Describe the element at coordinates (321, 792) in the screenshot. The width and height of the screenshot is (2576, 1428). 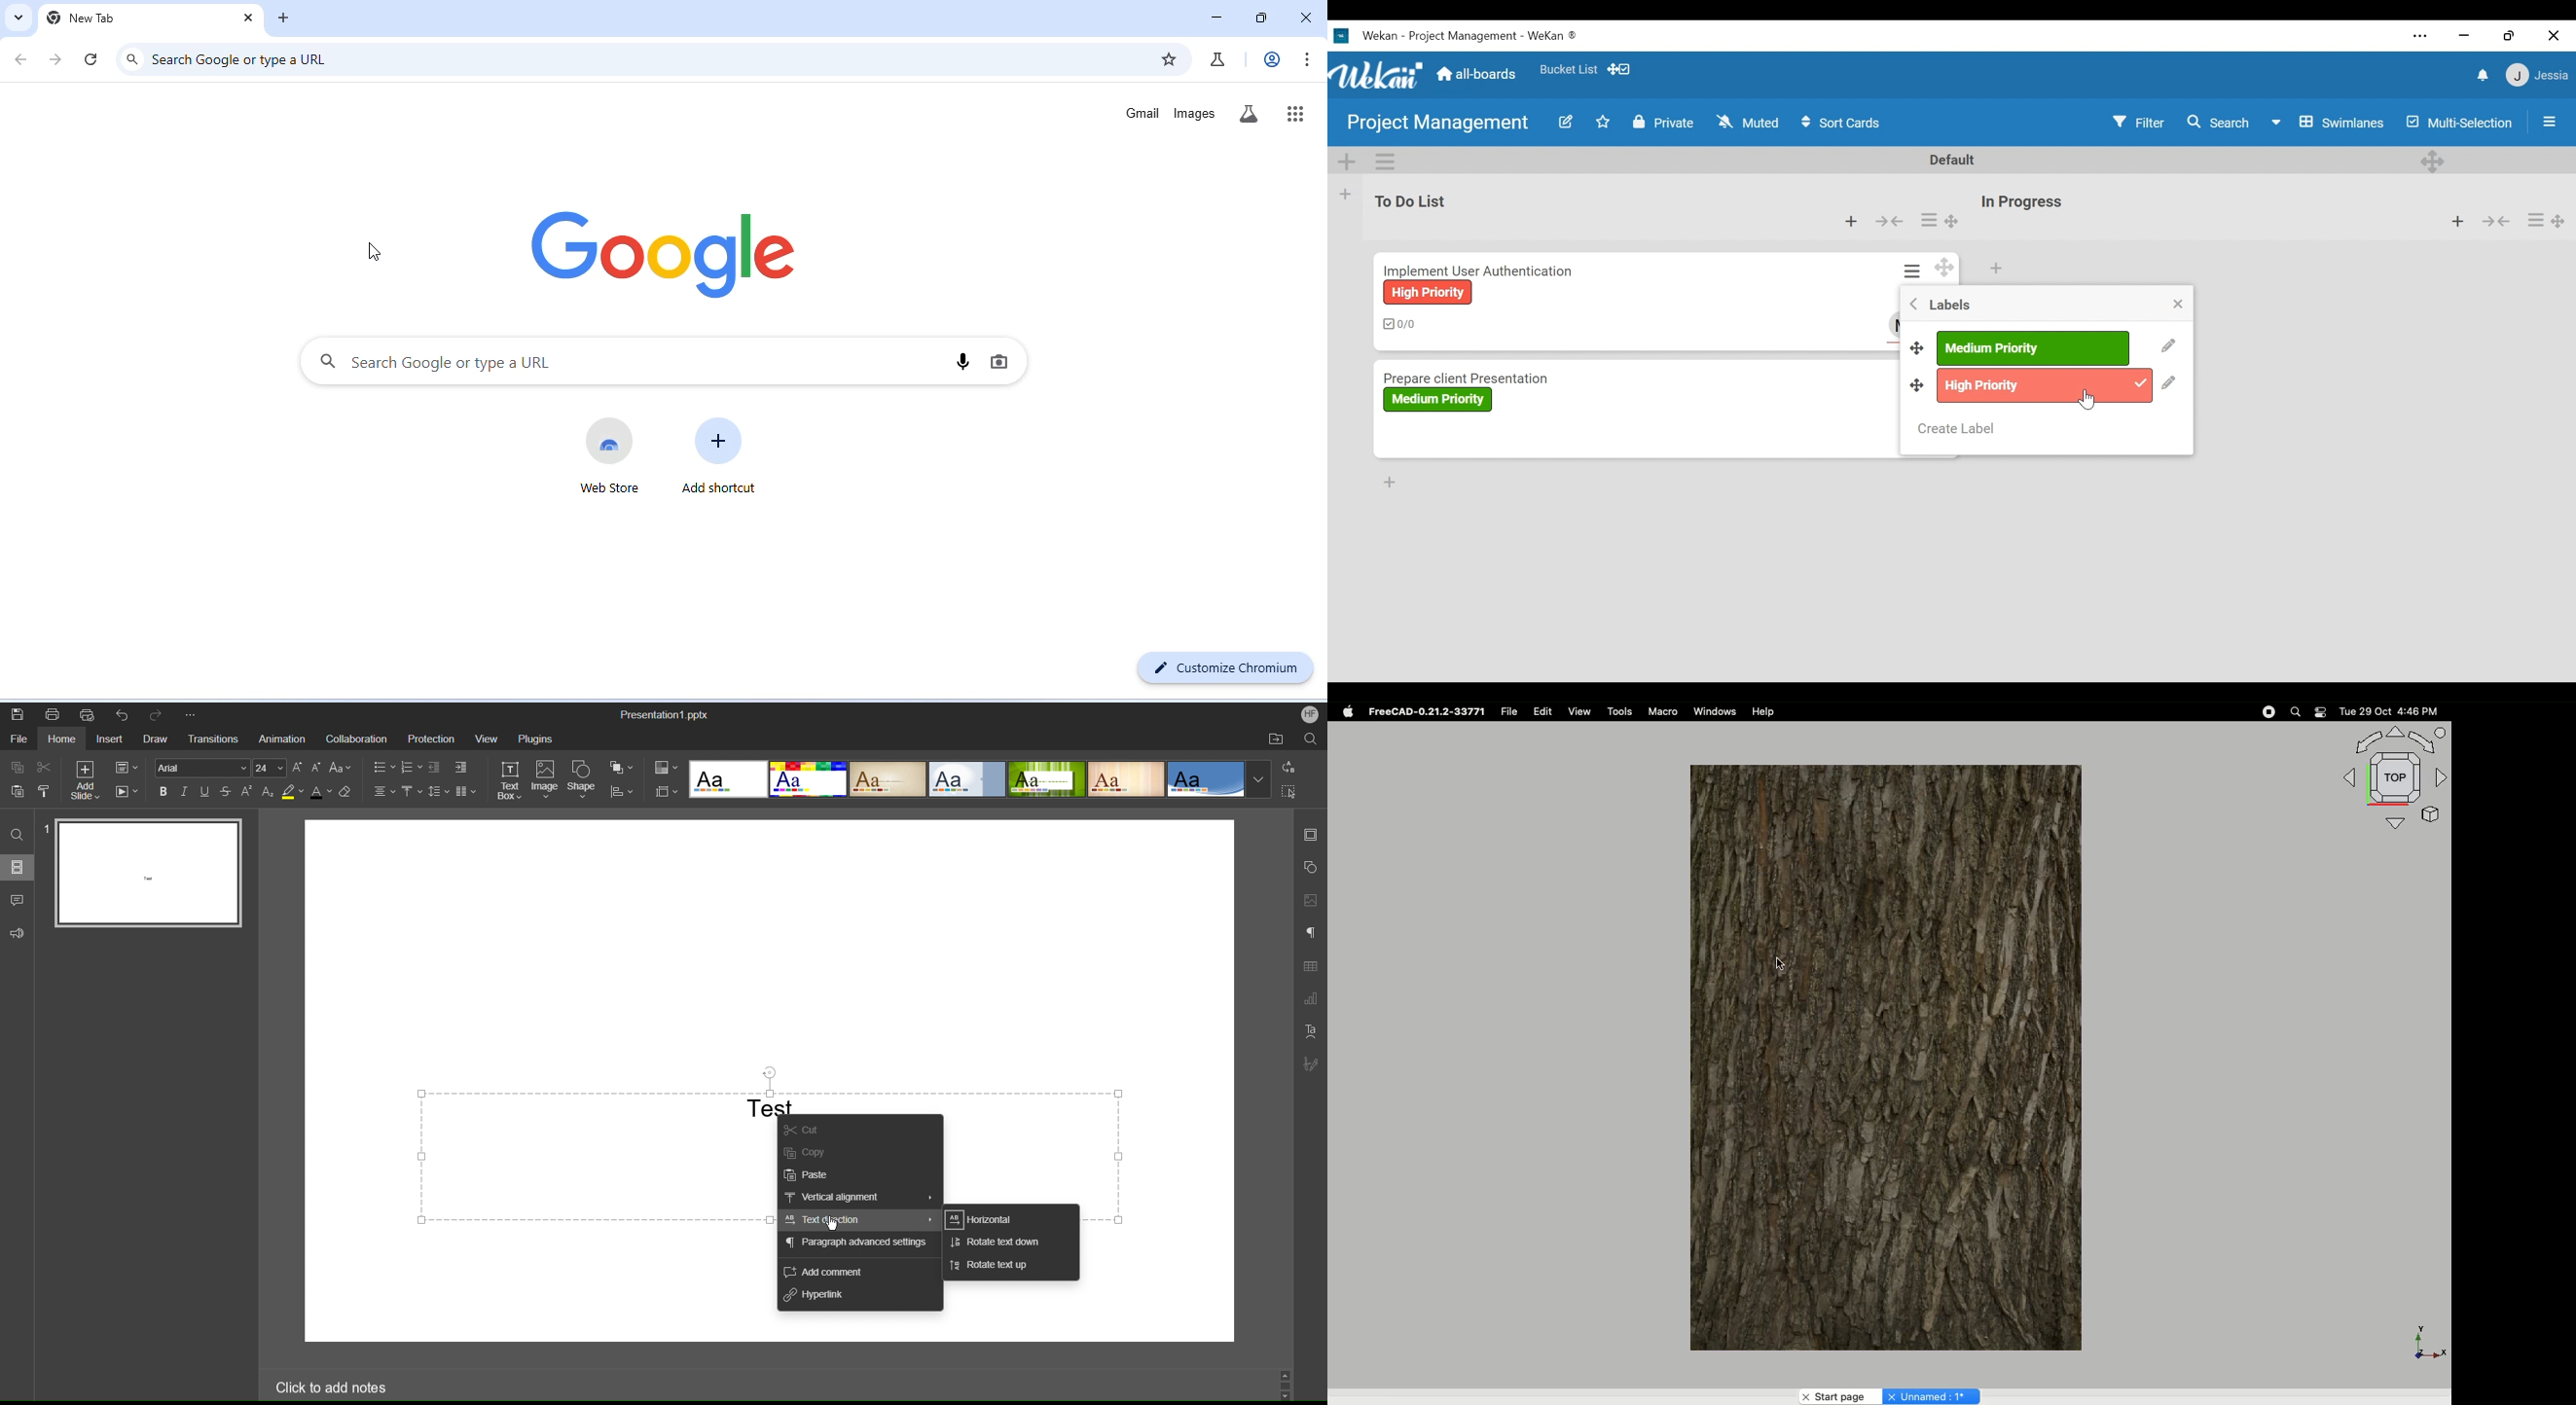
I see `Text Color` at that location.